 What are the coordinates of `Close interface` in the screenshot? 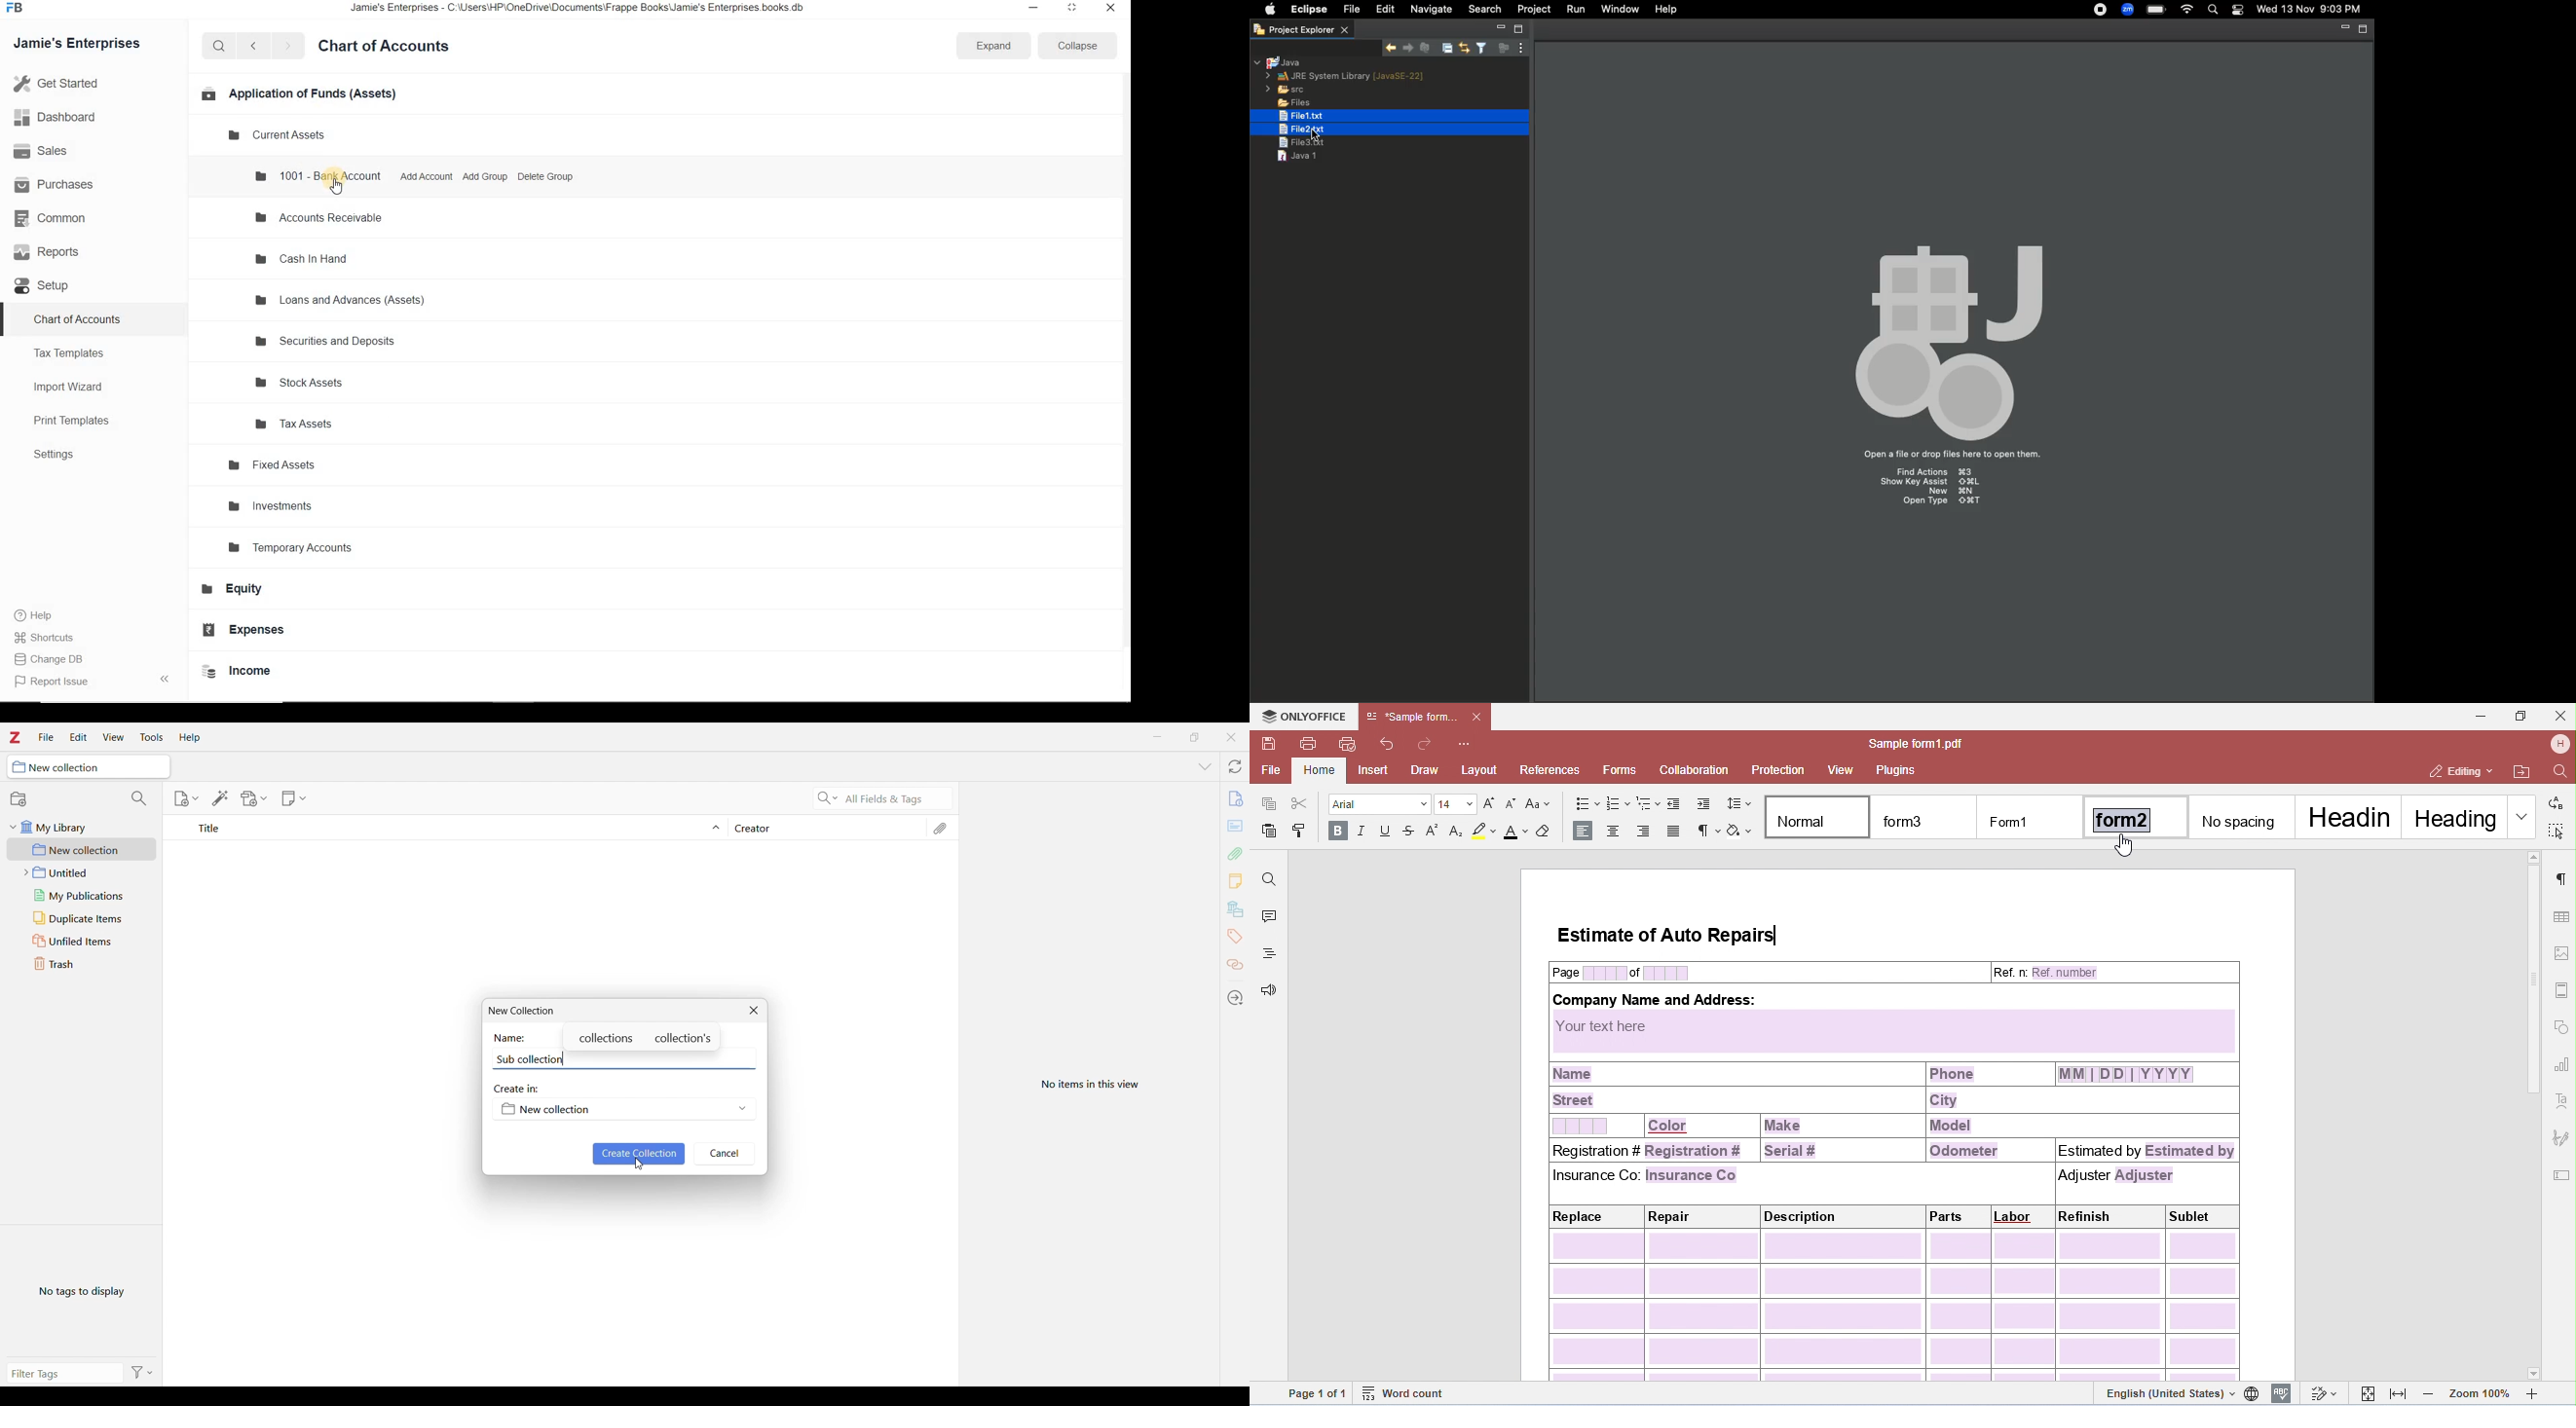 It's located at (1231, 737).